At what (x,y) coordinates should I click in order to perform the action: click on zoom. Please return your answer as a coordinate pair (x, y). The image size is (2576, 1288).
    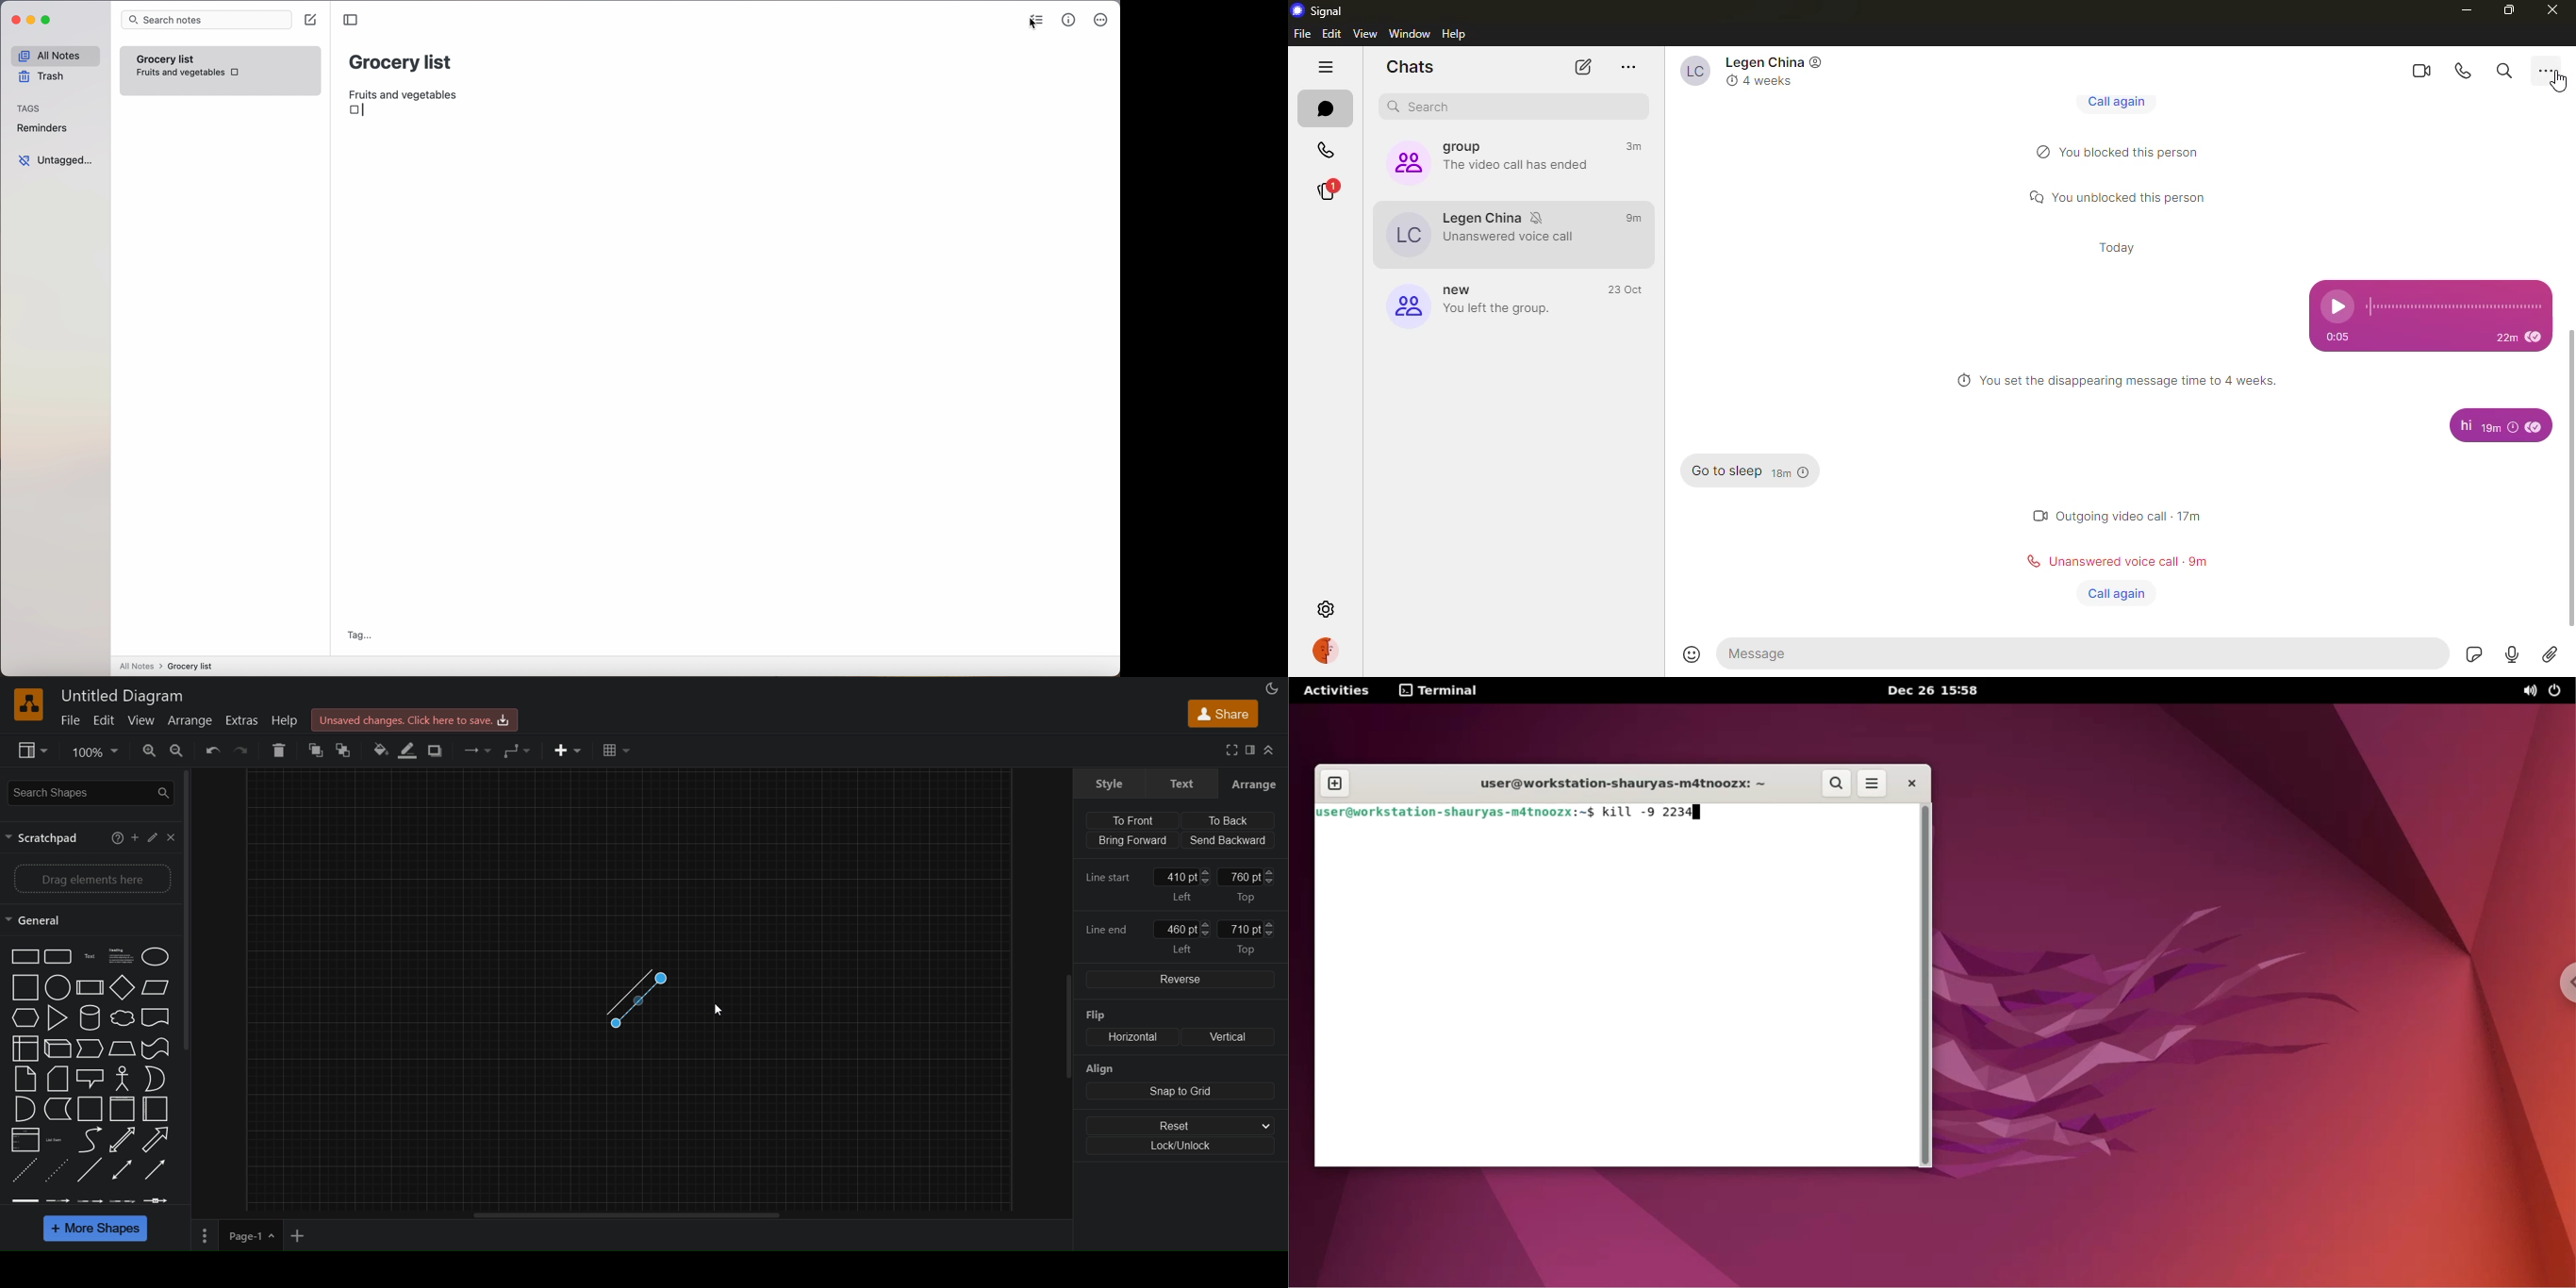
    Looking at the image, I should click on (95, 753).